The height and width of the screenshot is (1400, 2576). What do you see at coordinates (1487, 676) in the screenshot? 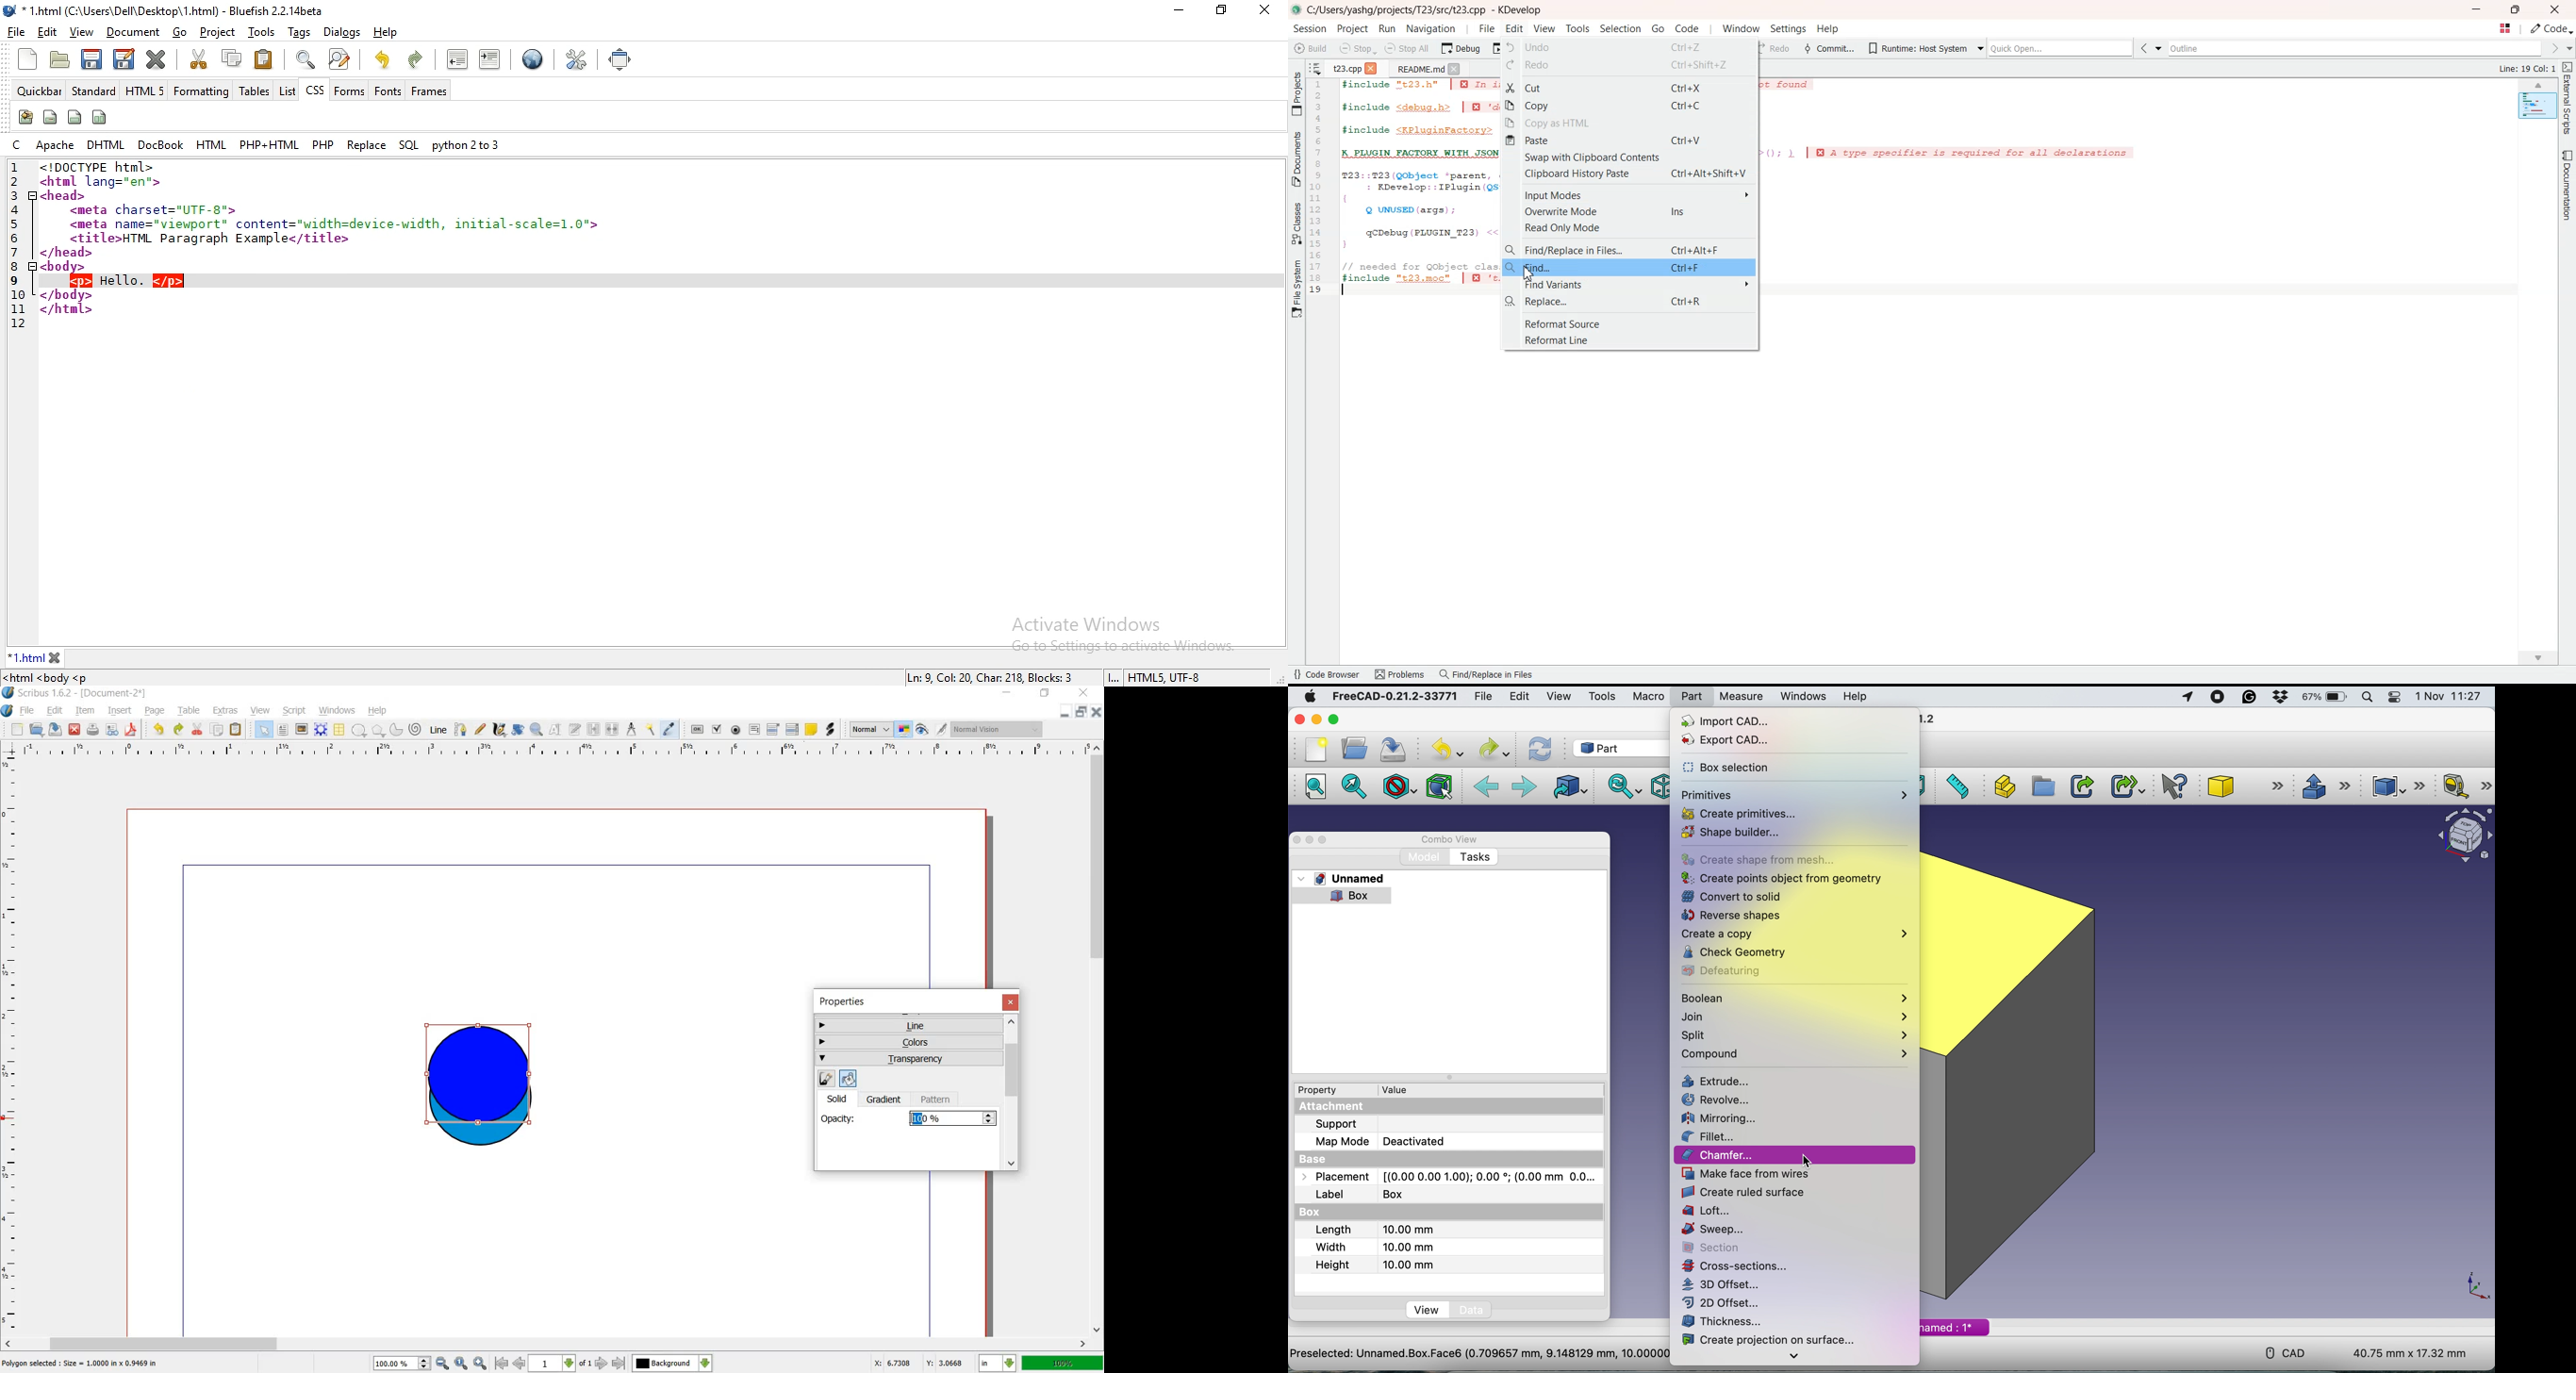
I see `Find/Replace in files` at bounding box center [1487, 676].